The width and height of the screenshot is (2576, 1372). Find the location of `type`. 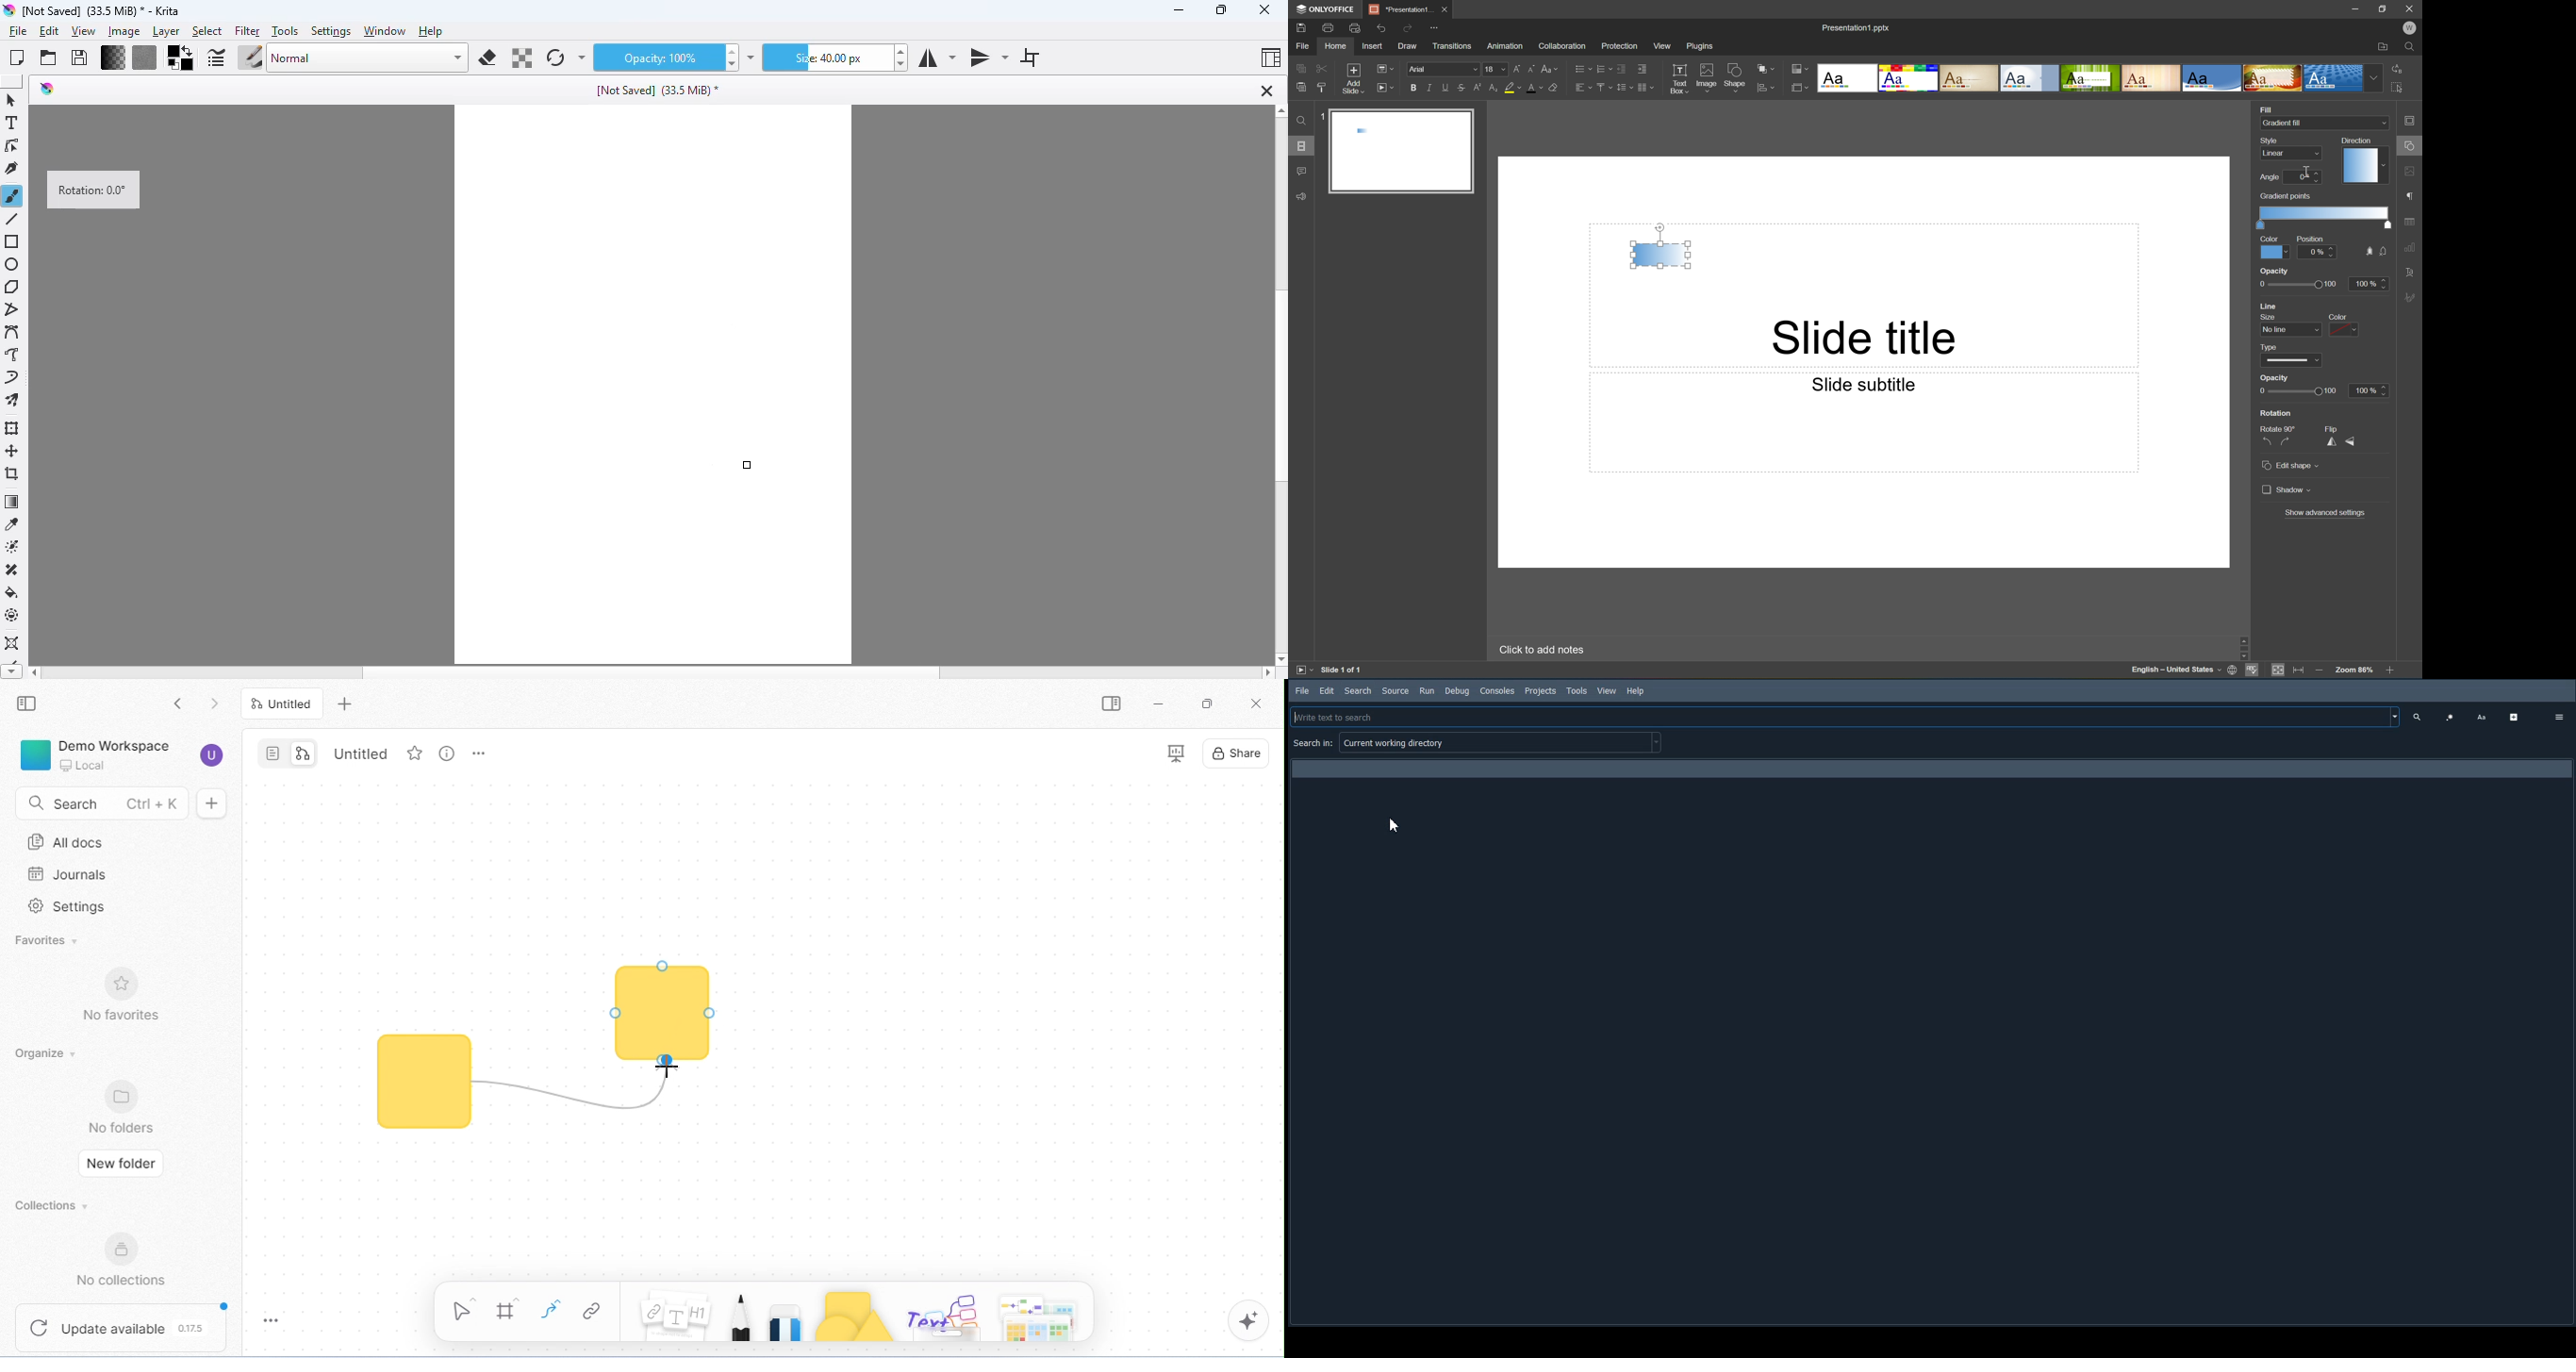

type is located at coordinates (2273, 346).